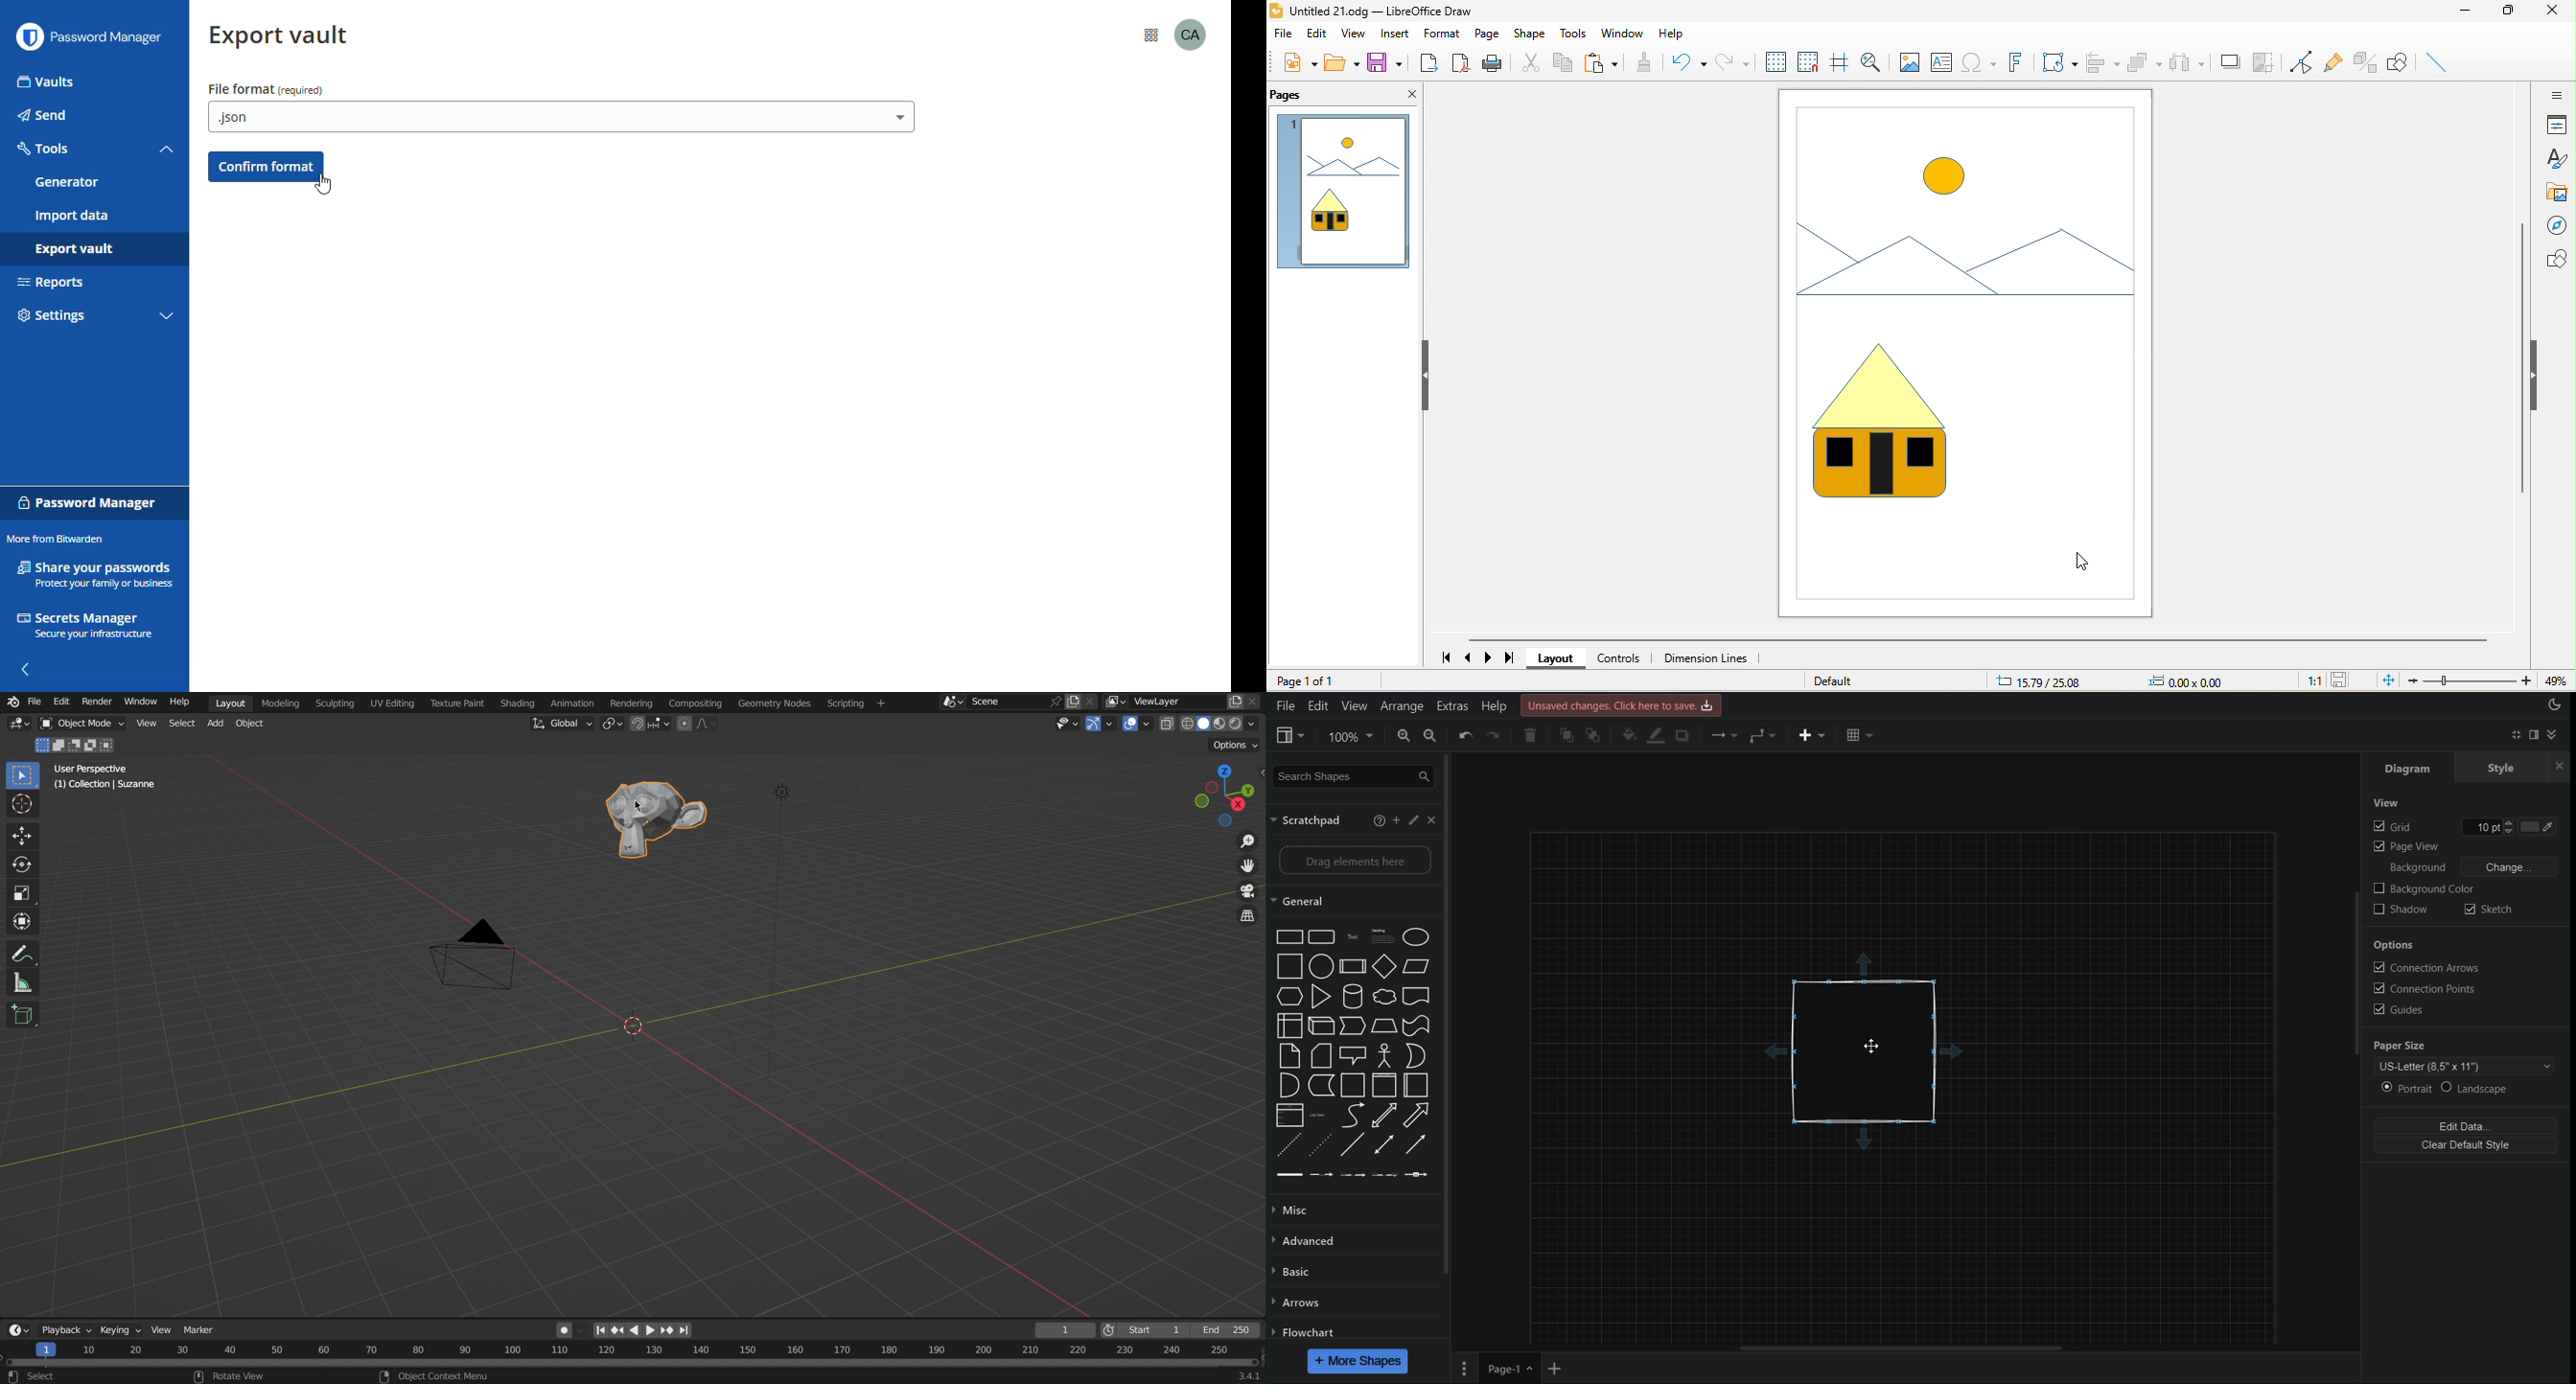 Image resolution: width=2576 pixels, height=1400 pixels. What do you see at coordinates (475, 955) in the screenshot?
I see `Camera` at bounding box center [475, 955].